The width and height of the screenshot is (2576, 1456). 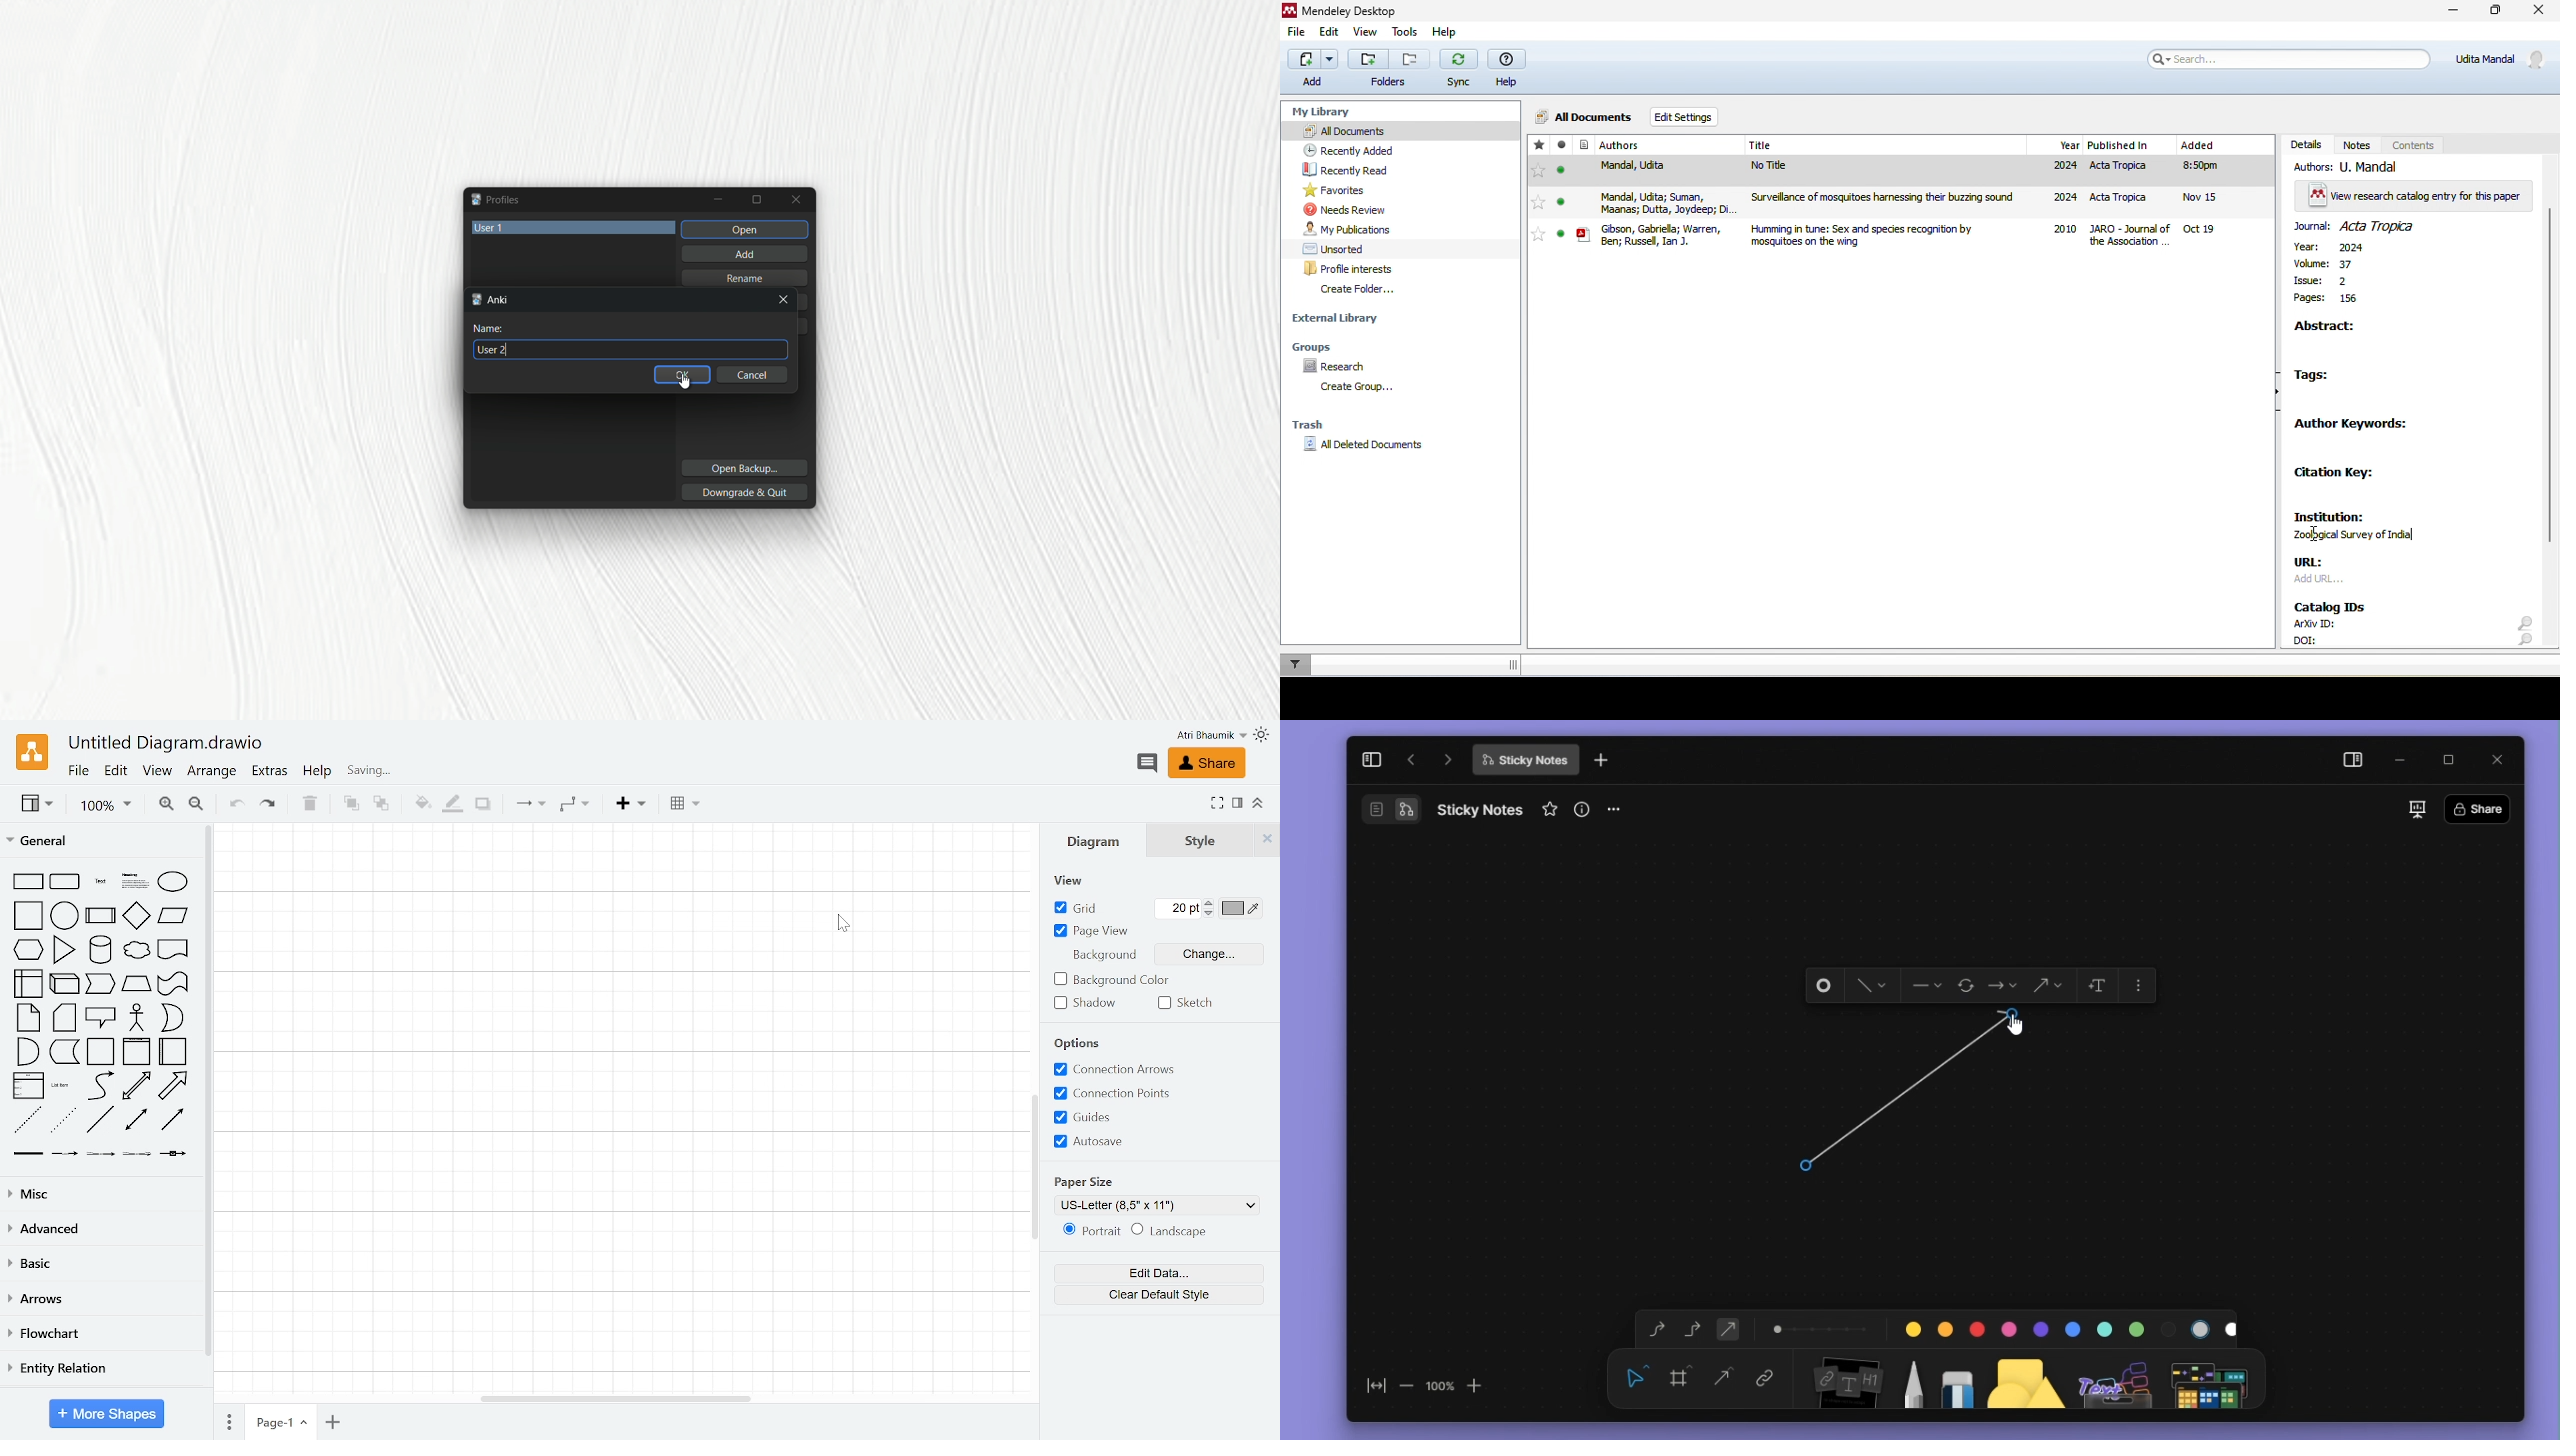 What do you see at coordinates (493, 299) in the screenshot?
I see `App name` at bounding box center [493, 299].